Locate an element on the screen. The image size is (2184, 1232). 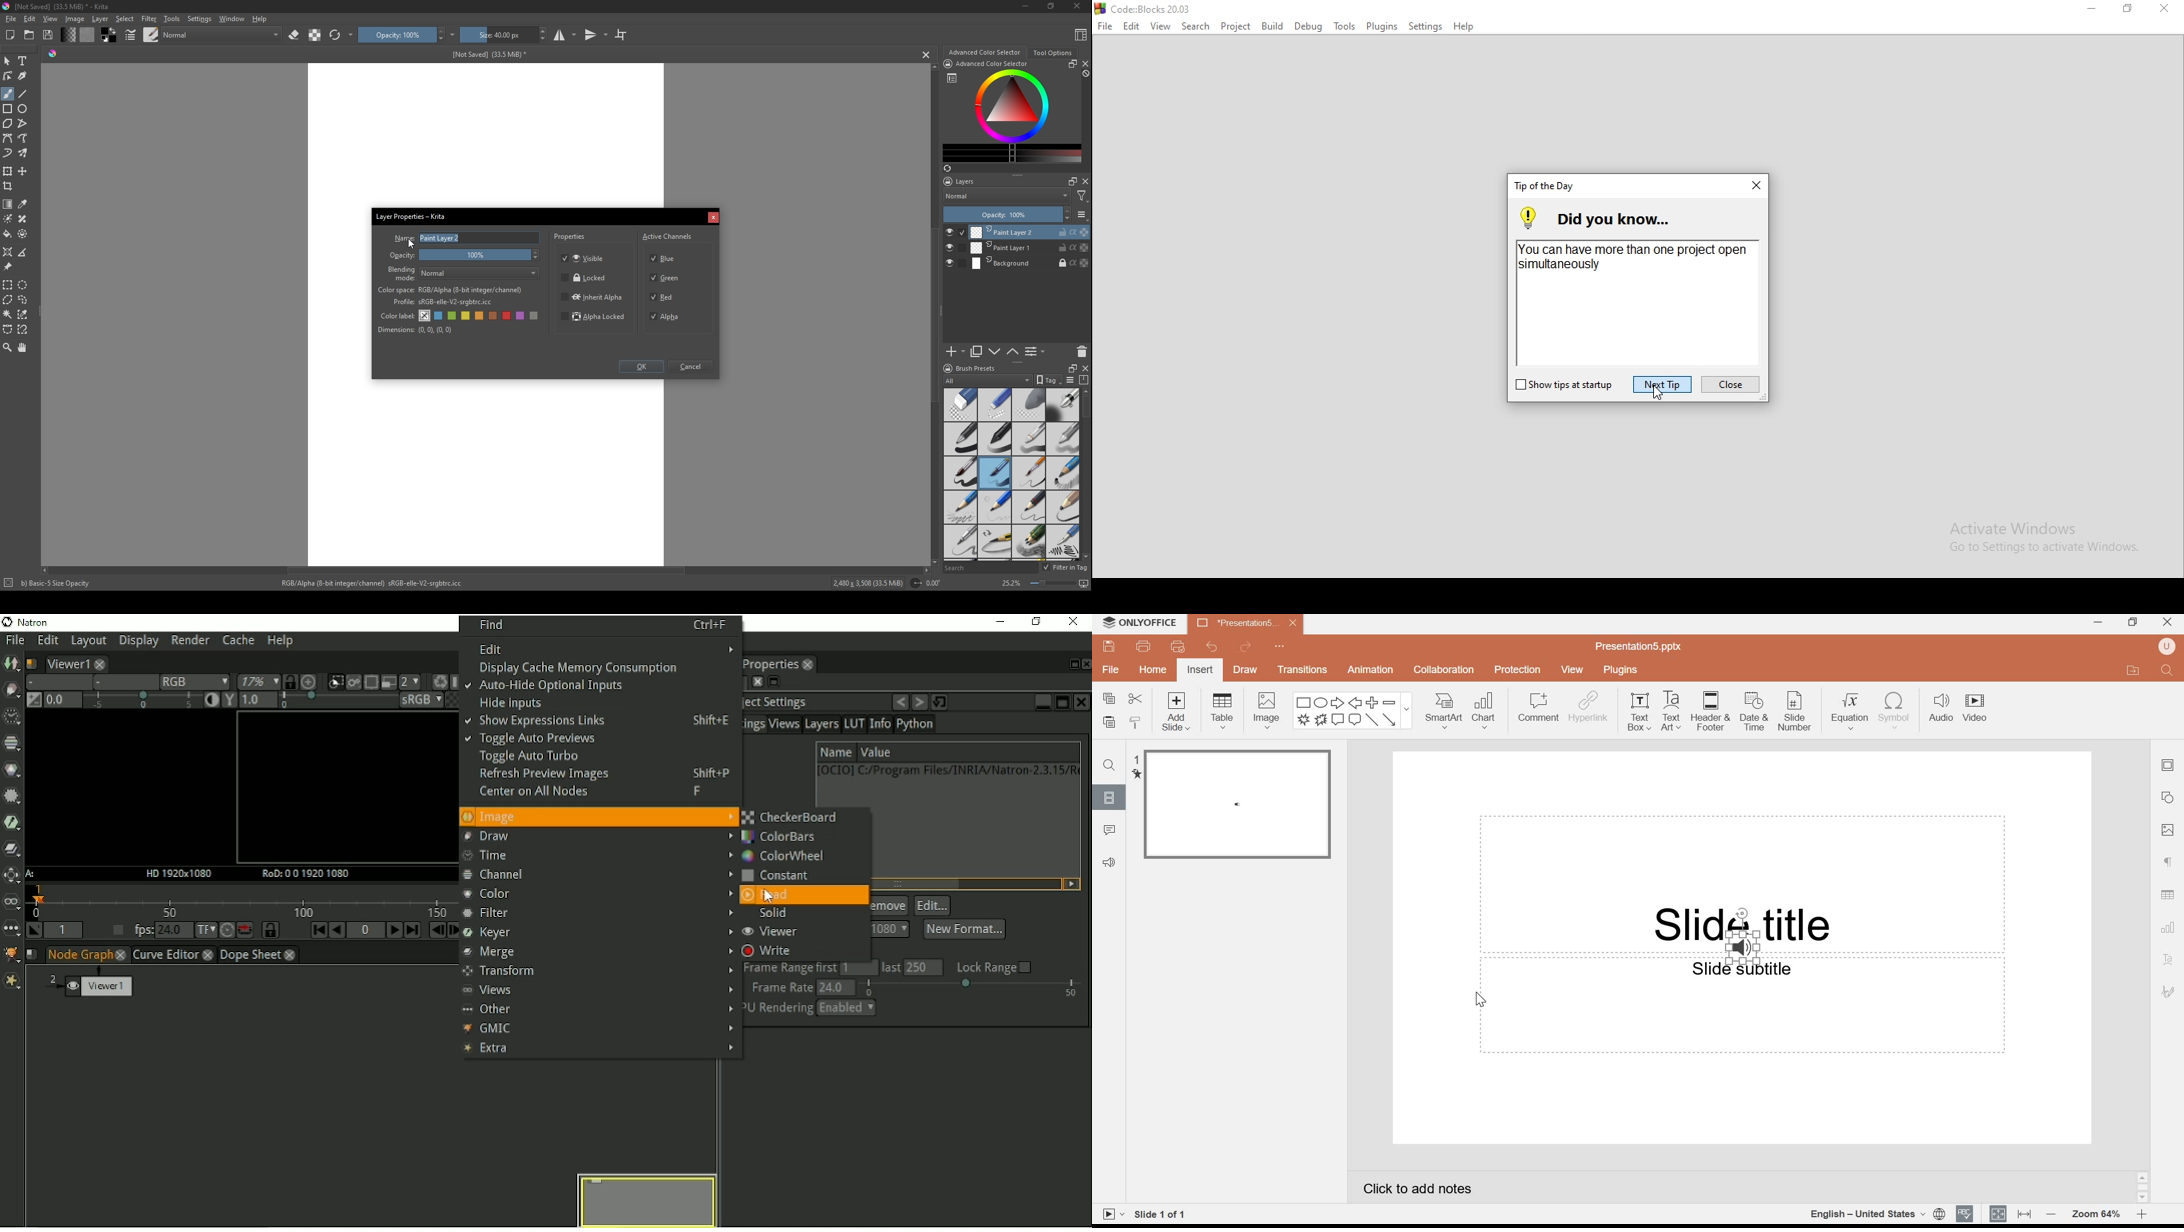
Edit  is located at coordinates (1131, 27).